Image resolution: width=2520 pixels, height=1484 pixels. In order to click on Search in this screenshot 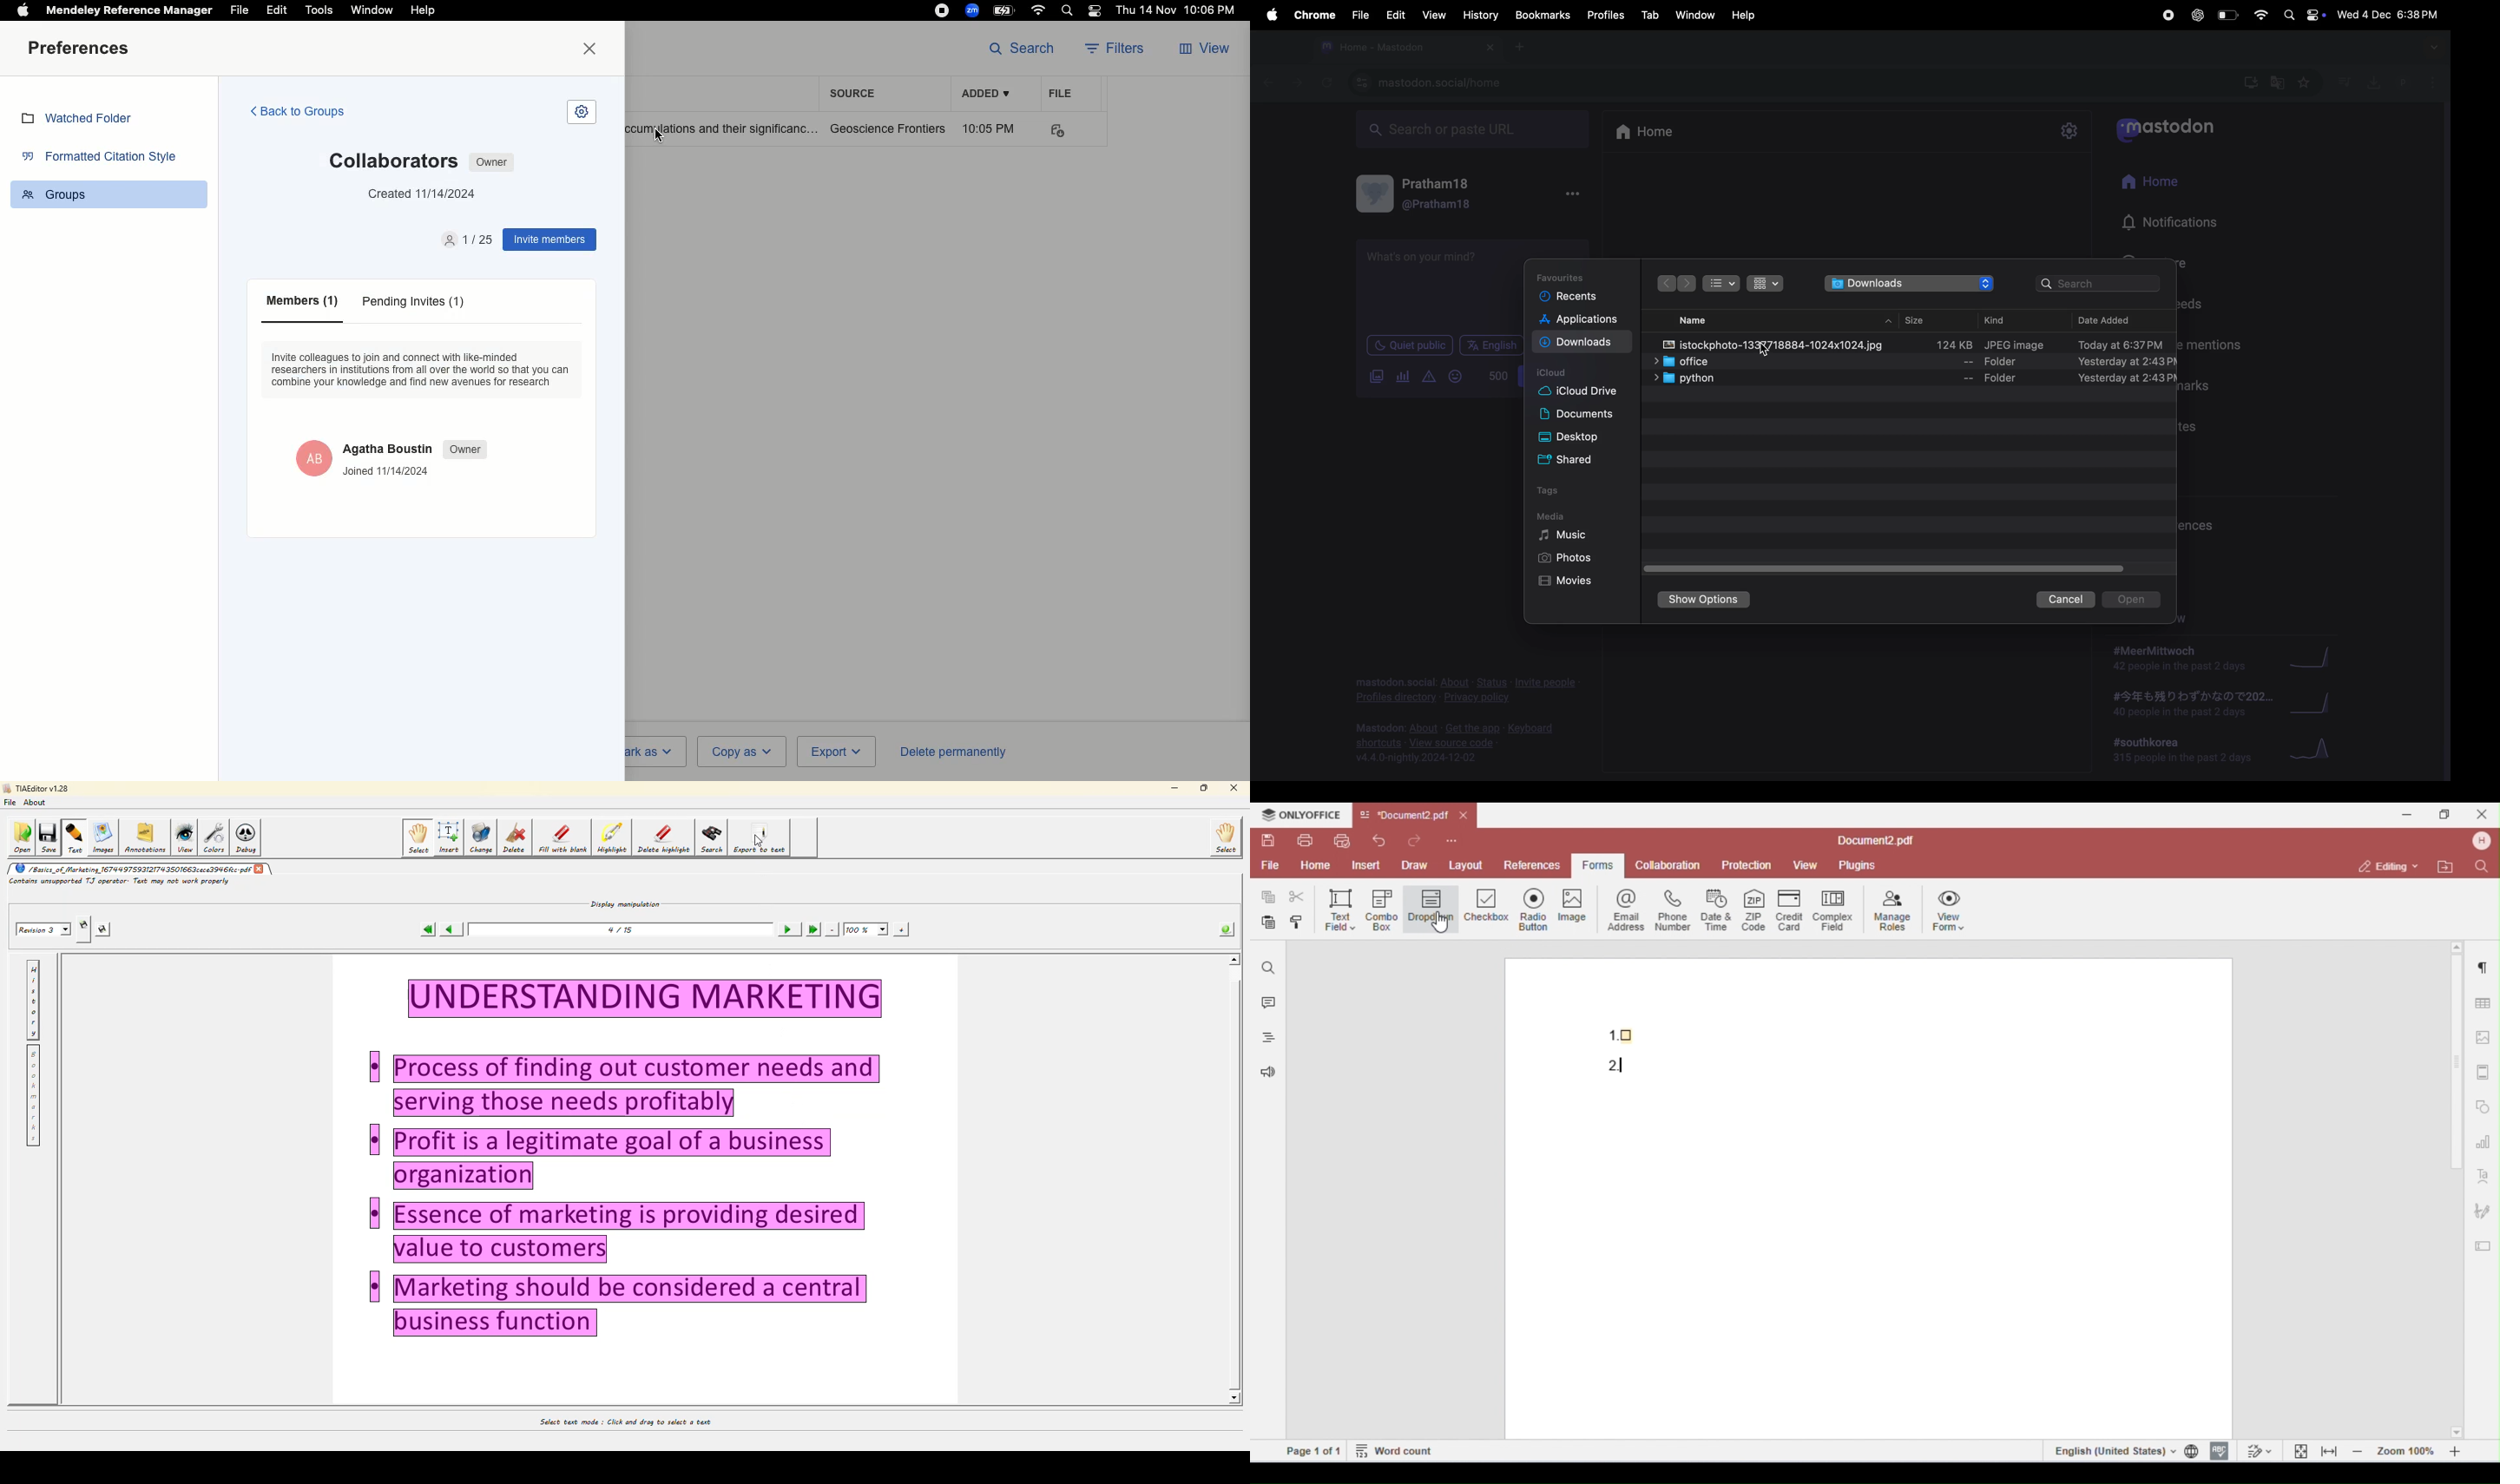, I will do `click(1069, 12)`.